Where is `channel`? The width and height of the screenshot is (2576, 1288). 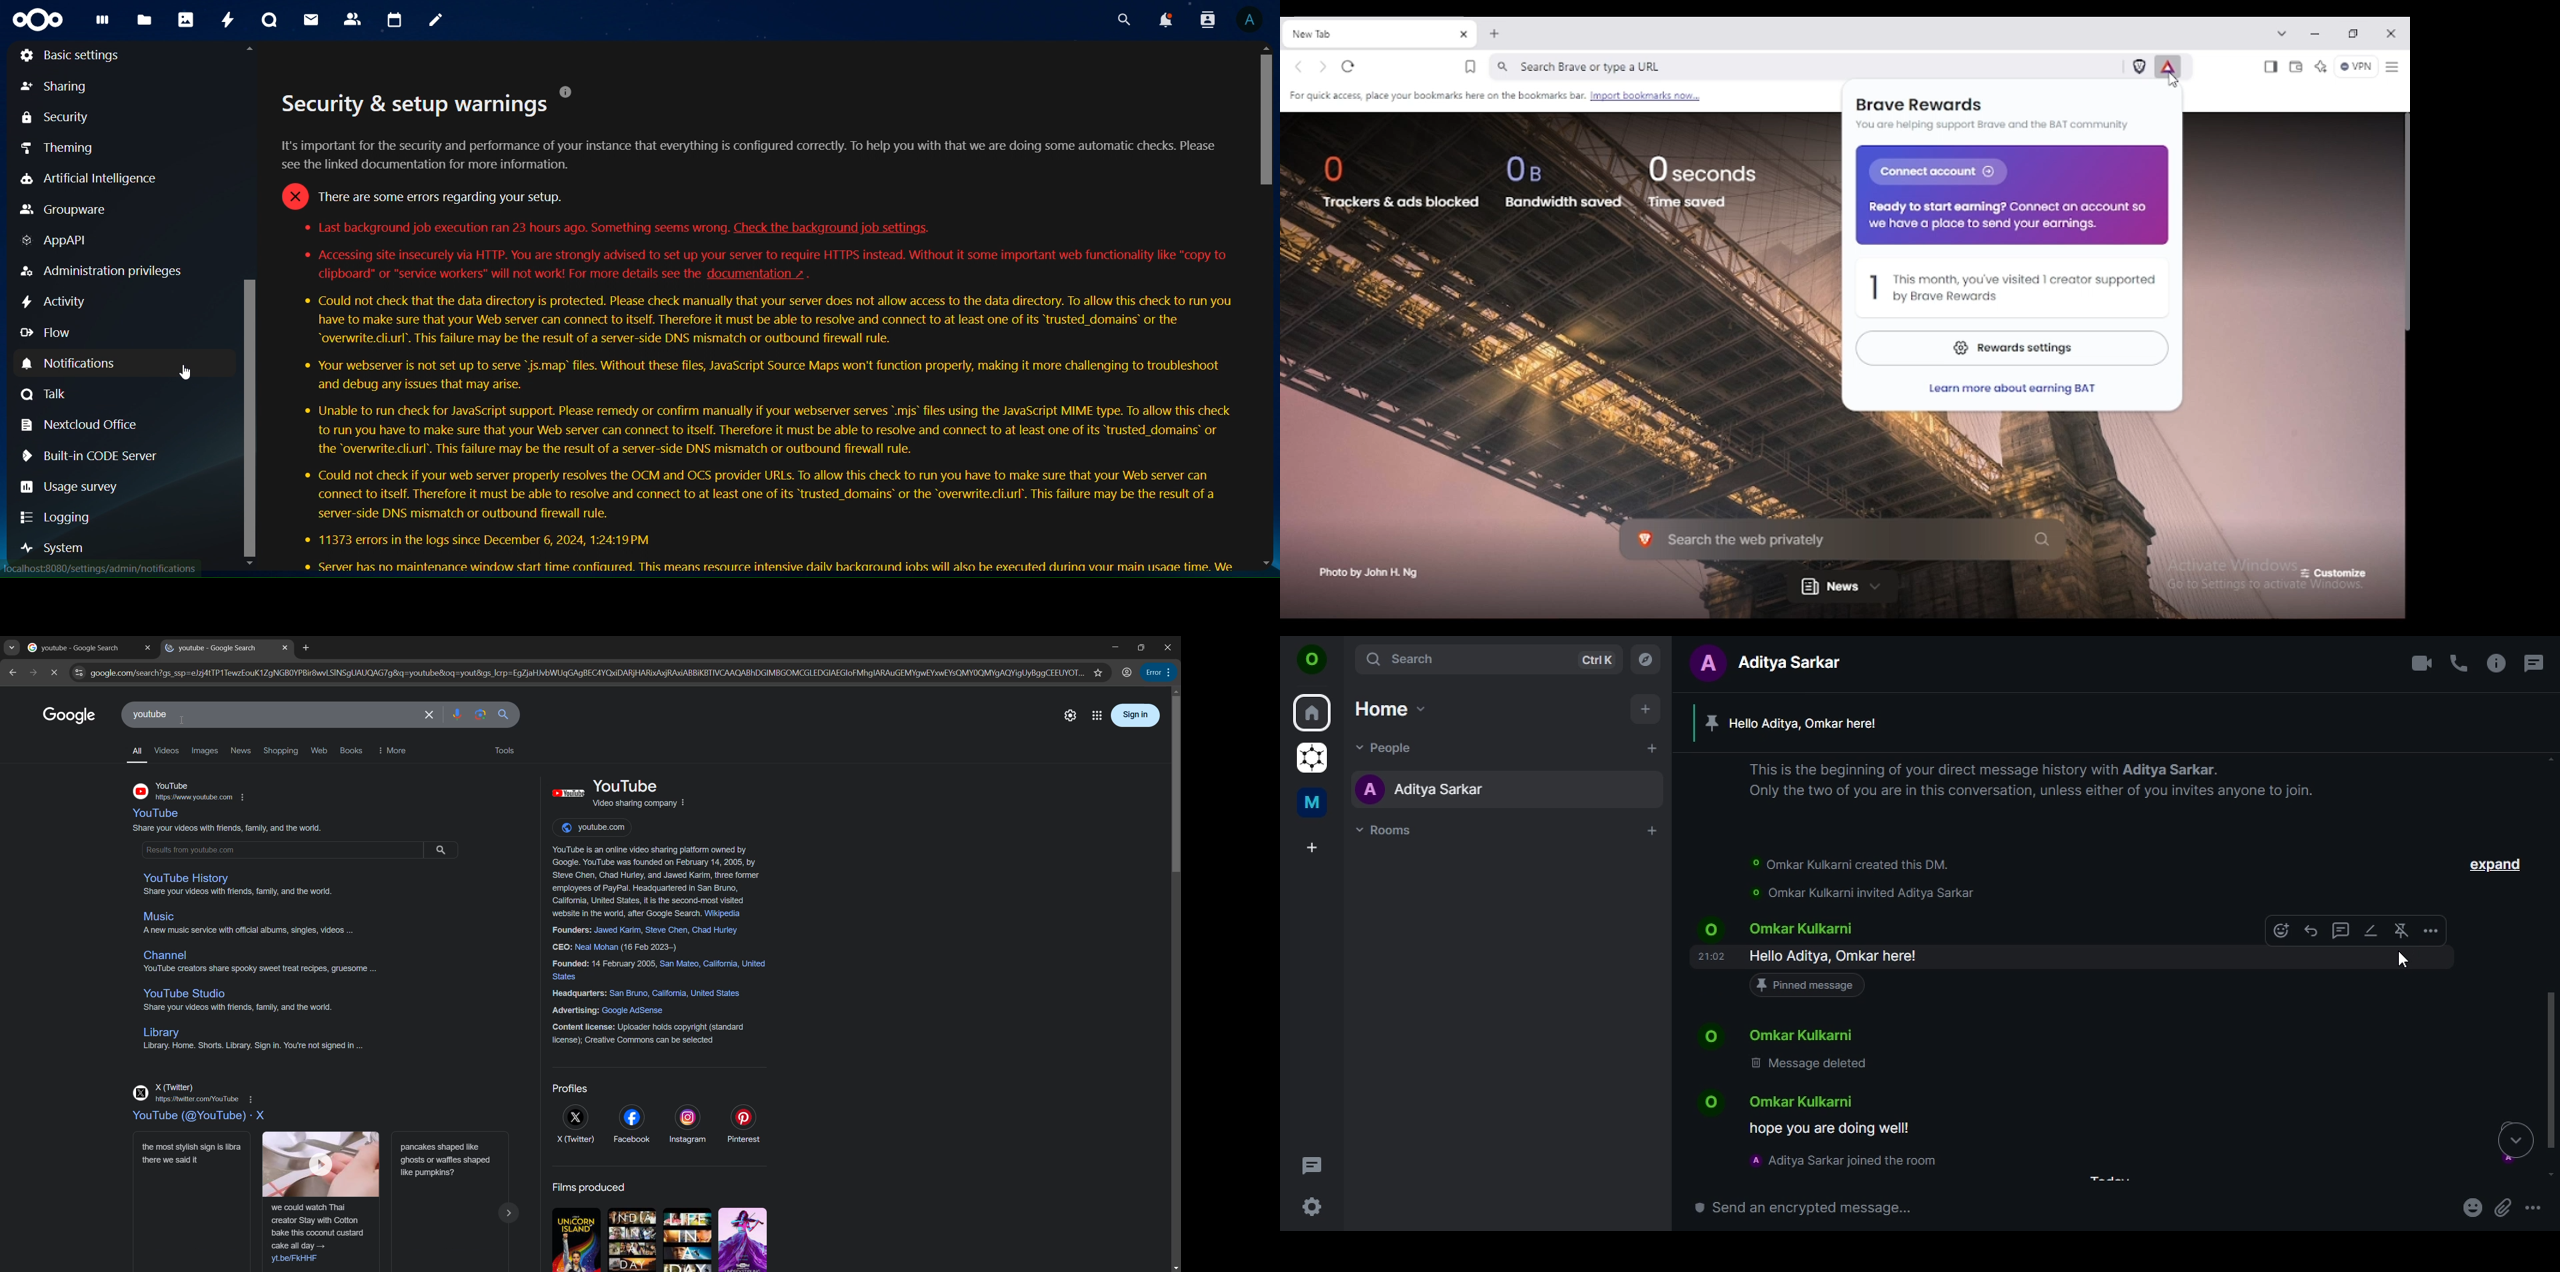 channel is located at coordinates (167, 956).